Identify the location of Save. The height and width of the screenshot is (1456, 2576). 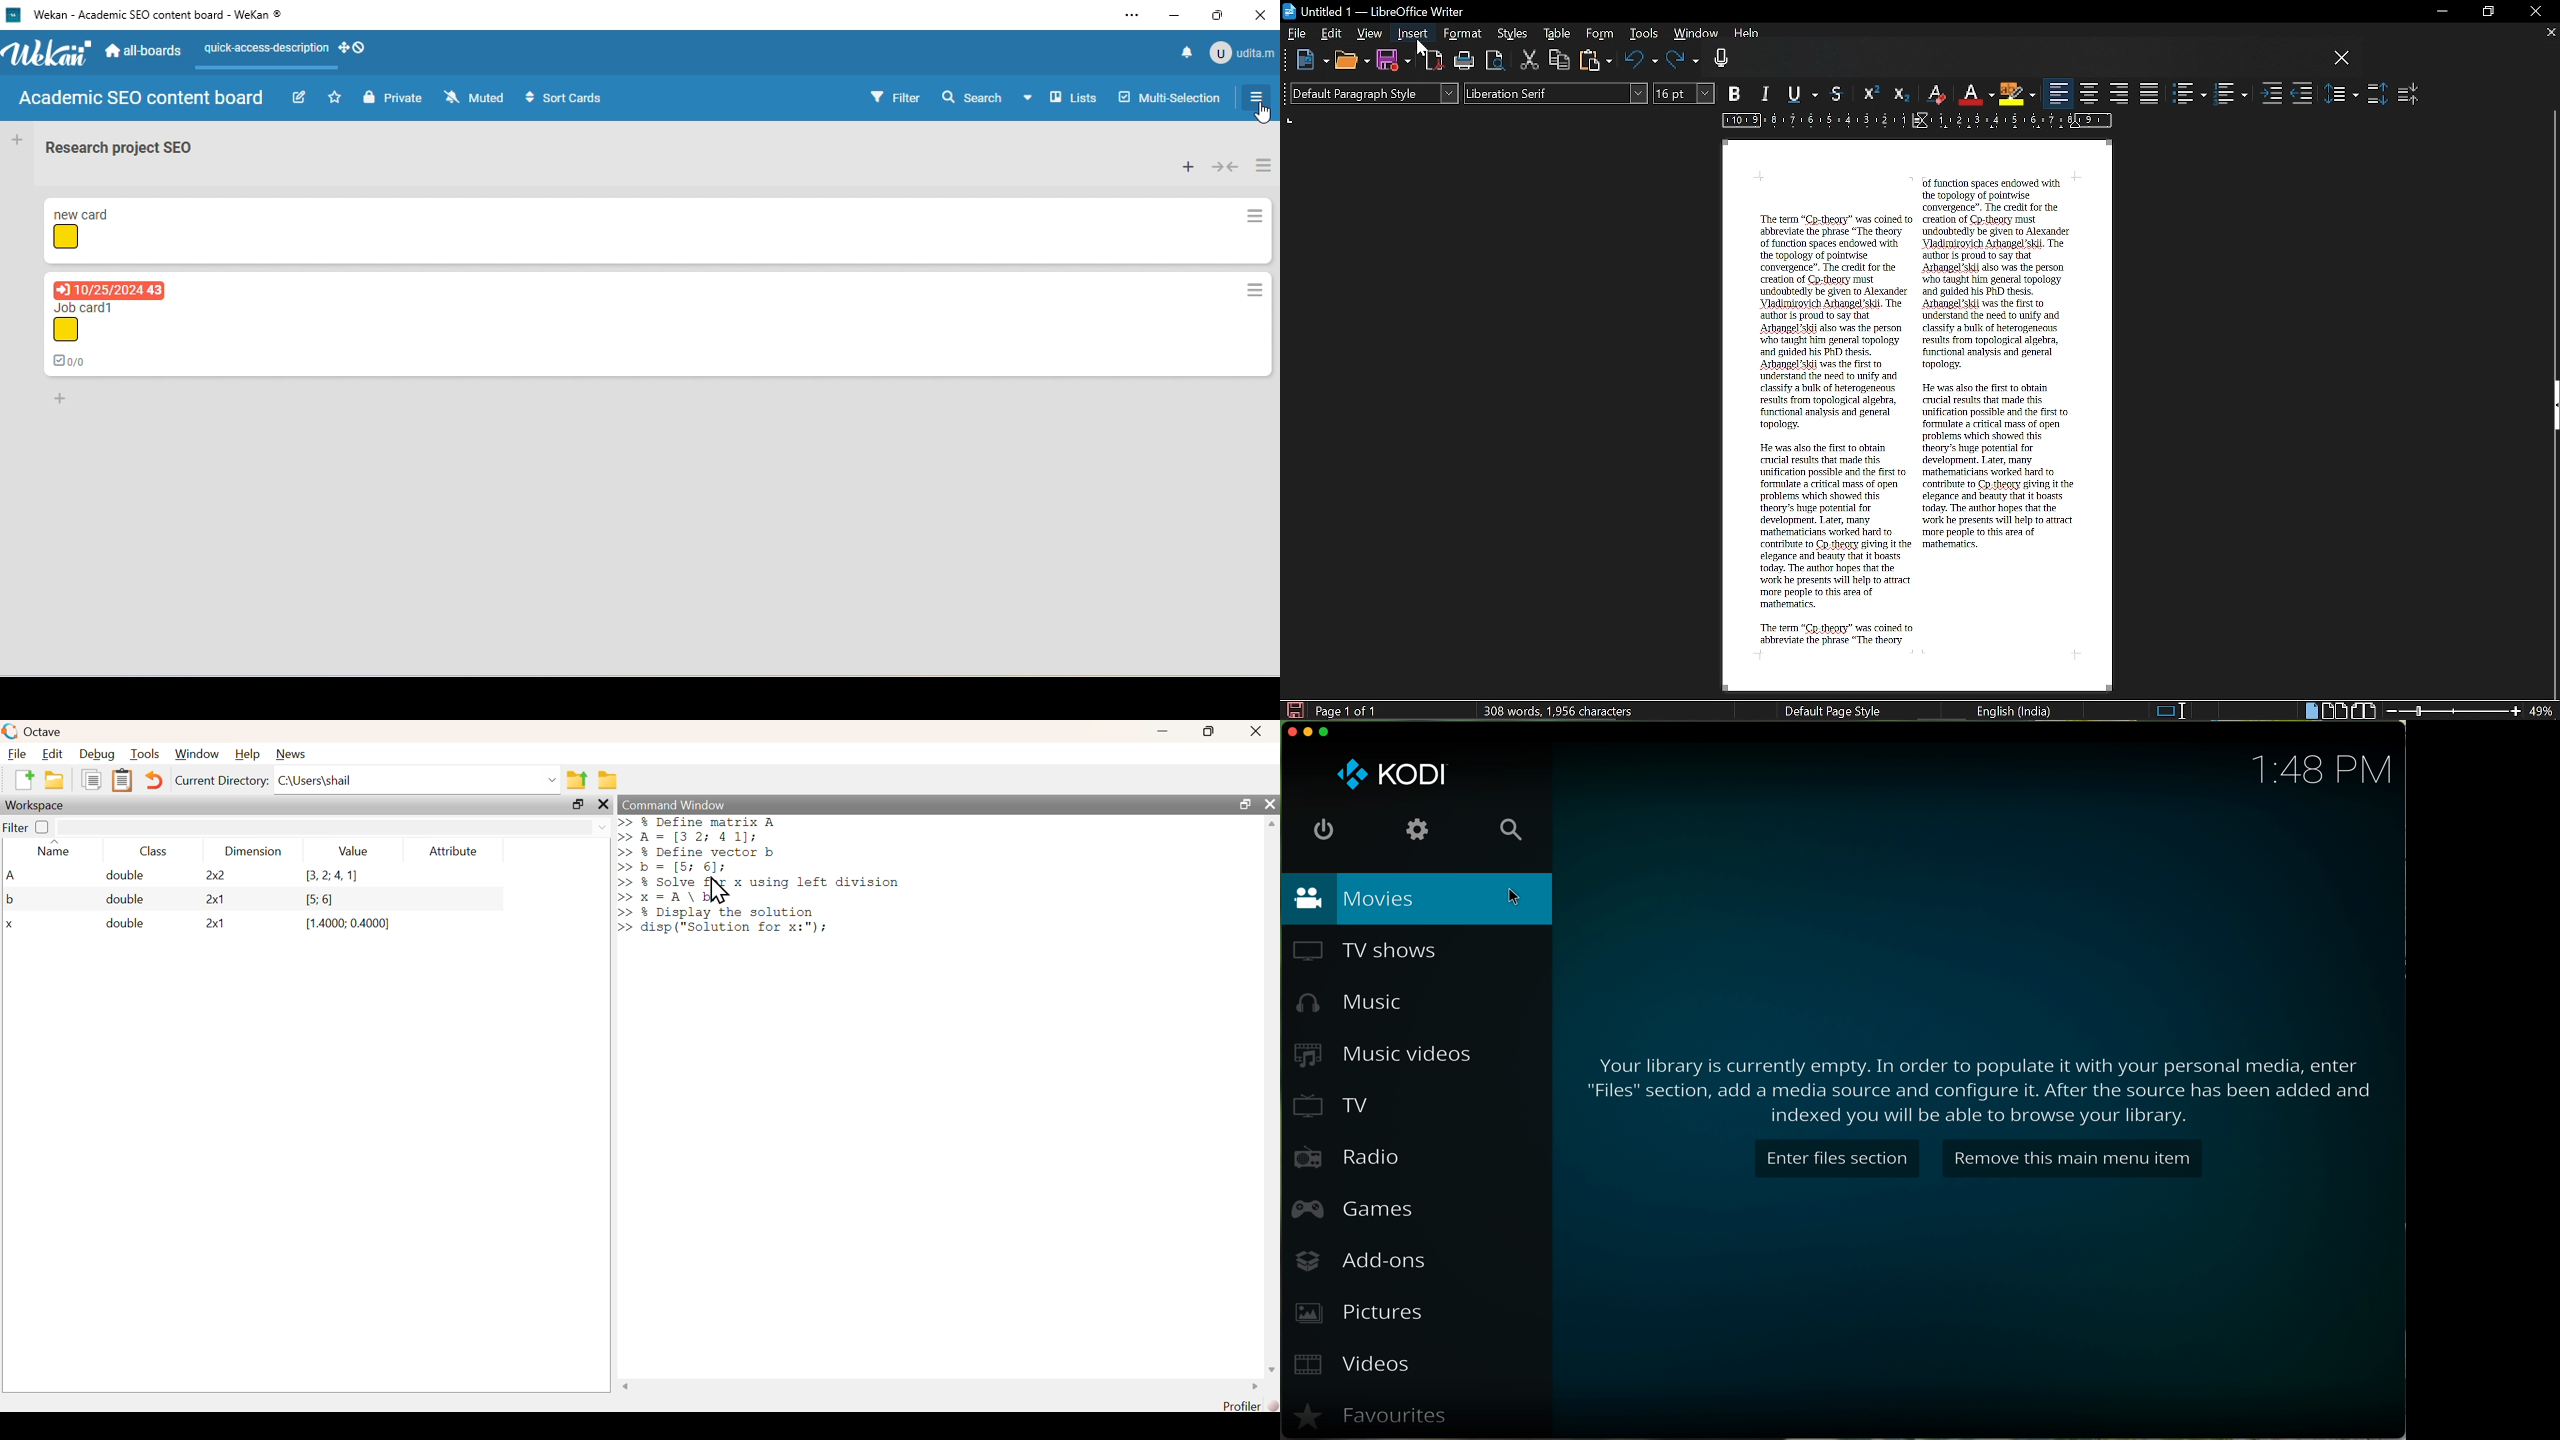
(1293, 709).